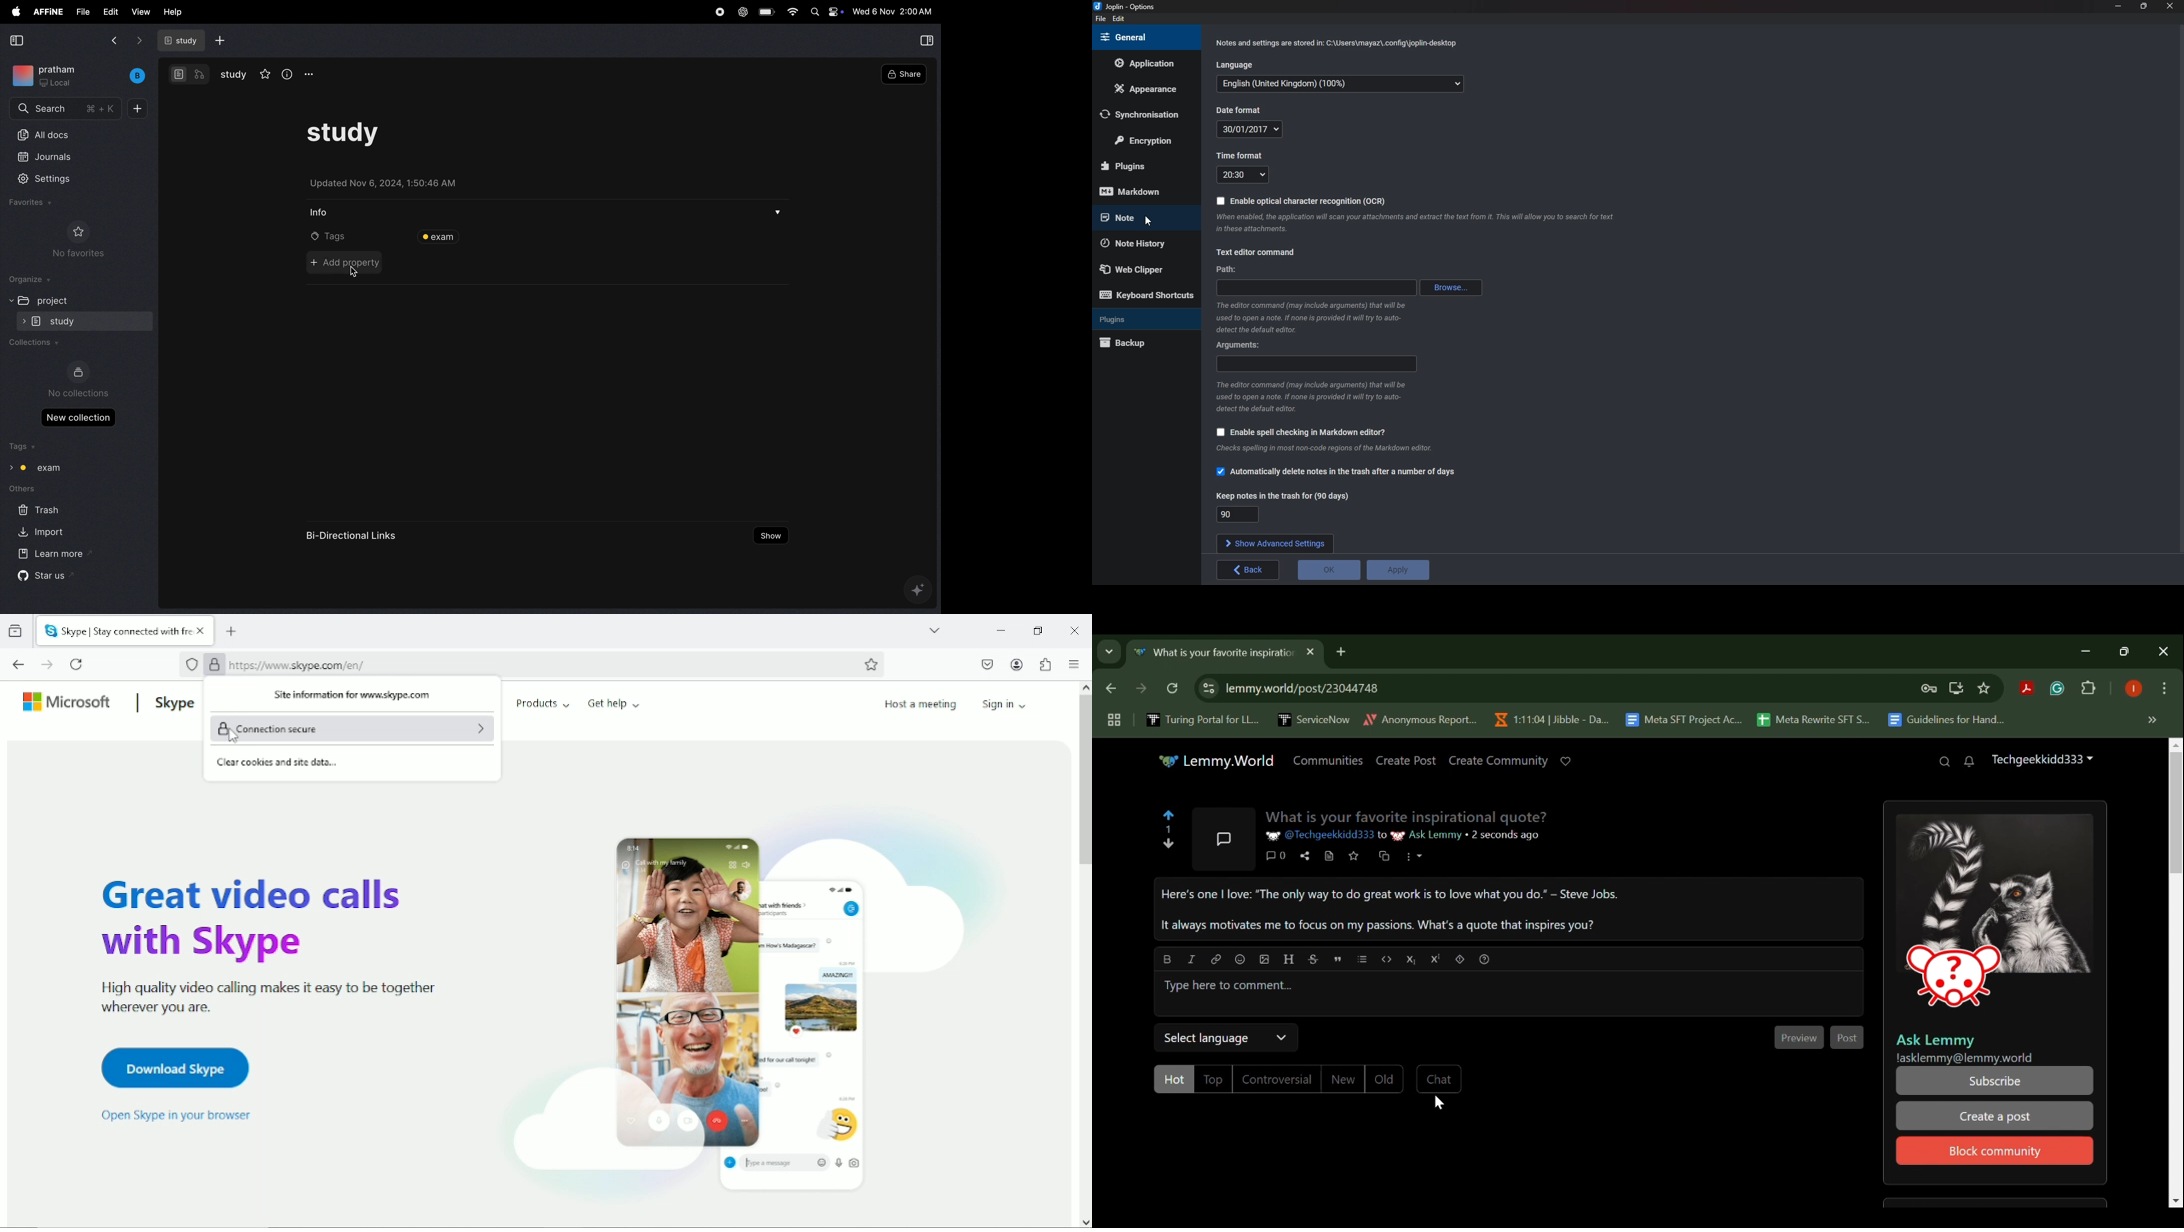  Describe the element at coordinates (1416, 223) in the screenshot. I see `Info` at that location.